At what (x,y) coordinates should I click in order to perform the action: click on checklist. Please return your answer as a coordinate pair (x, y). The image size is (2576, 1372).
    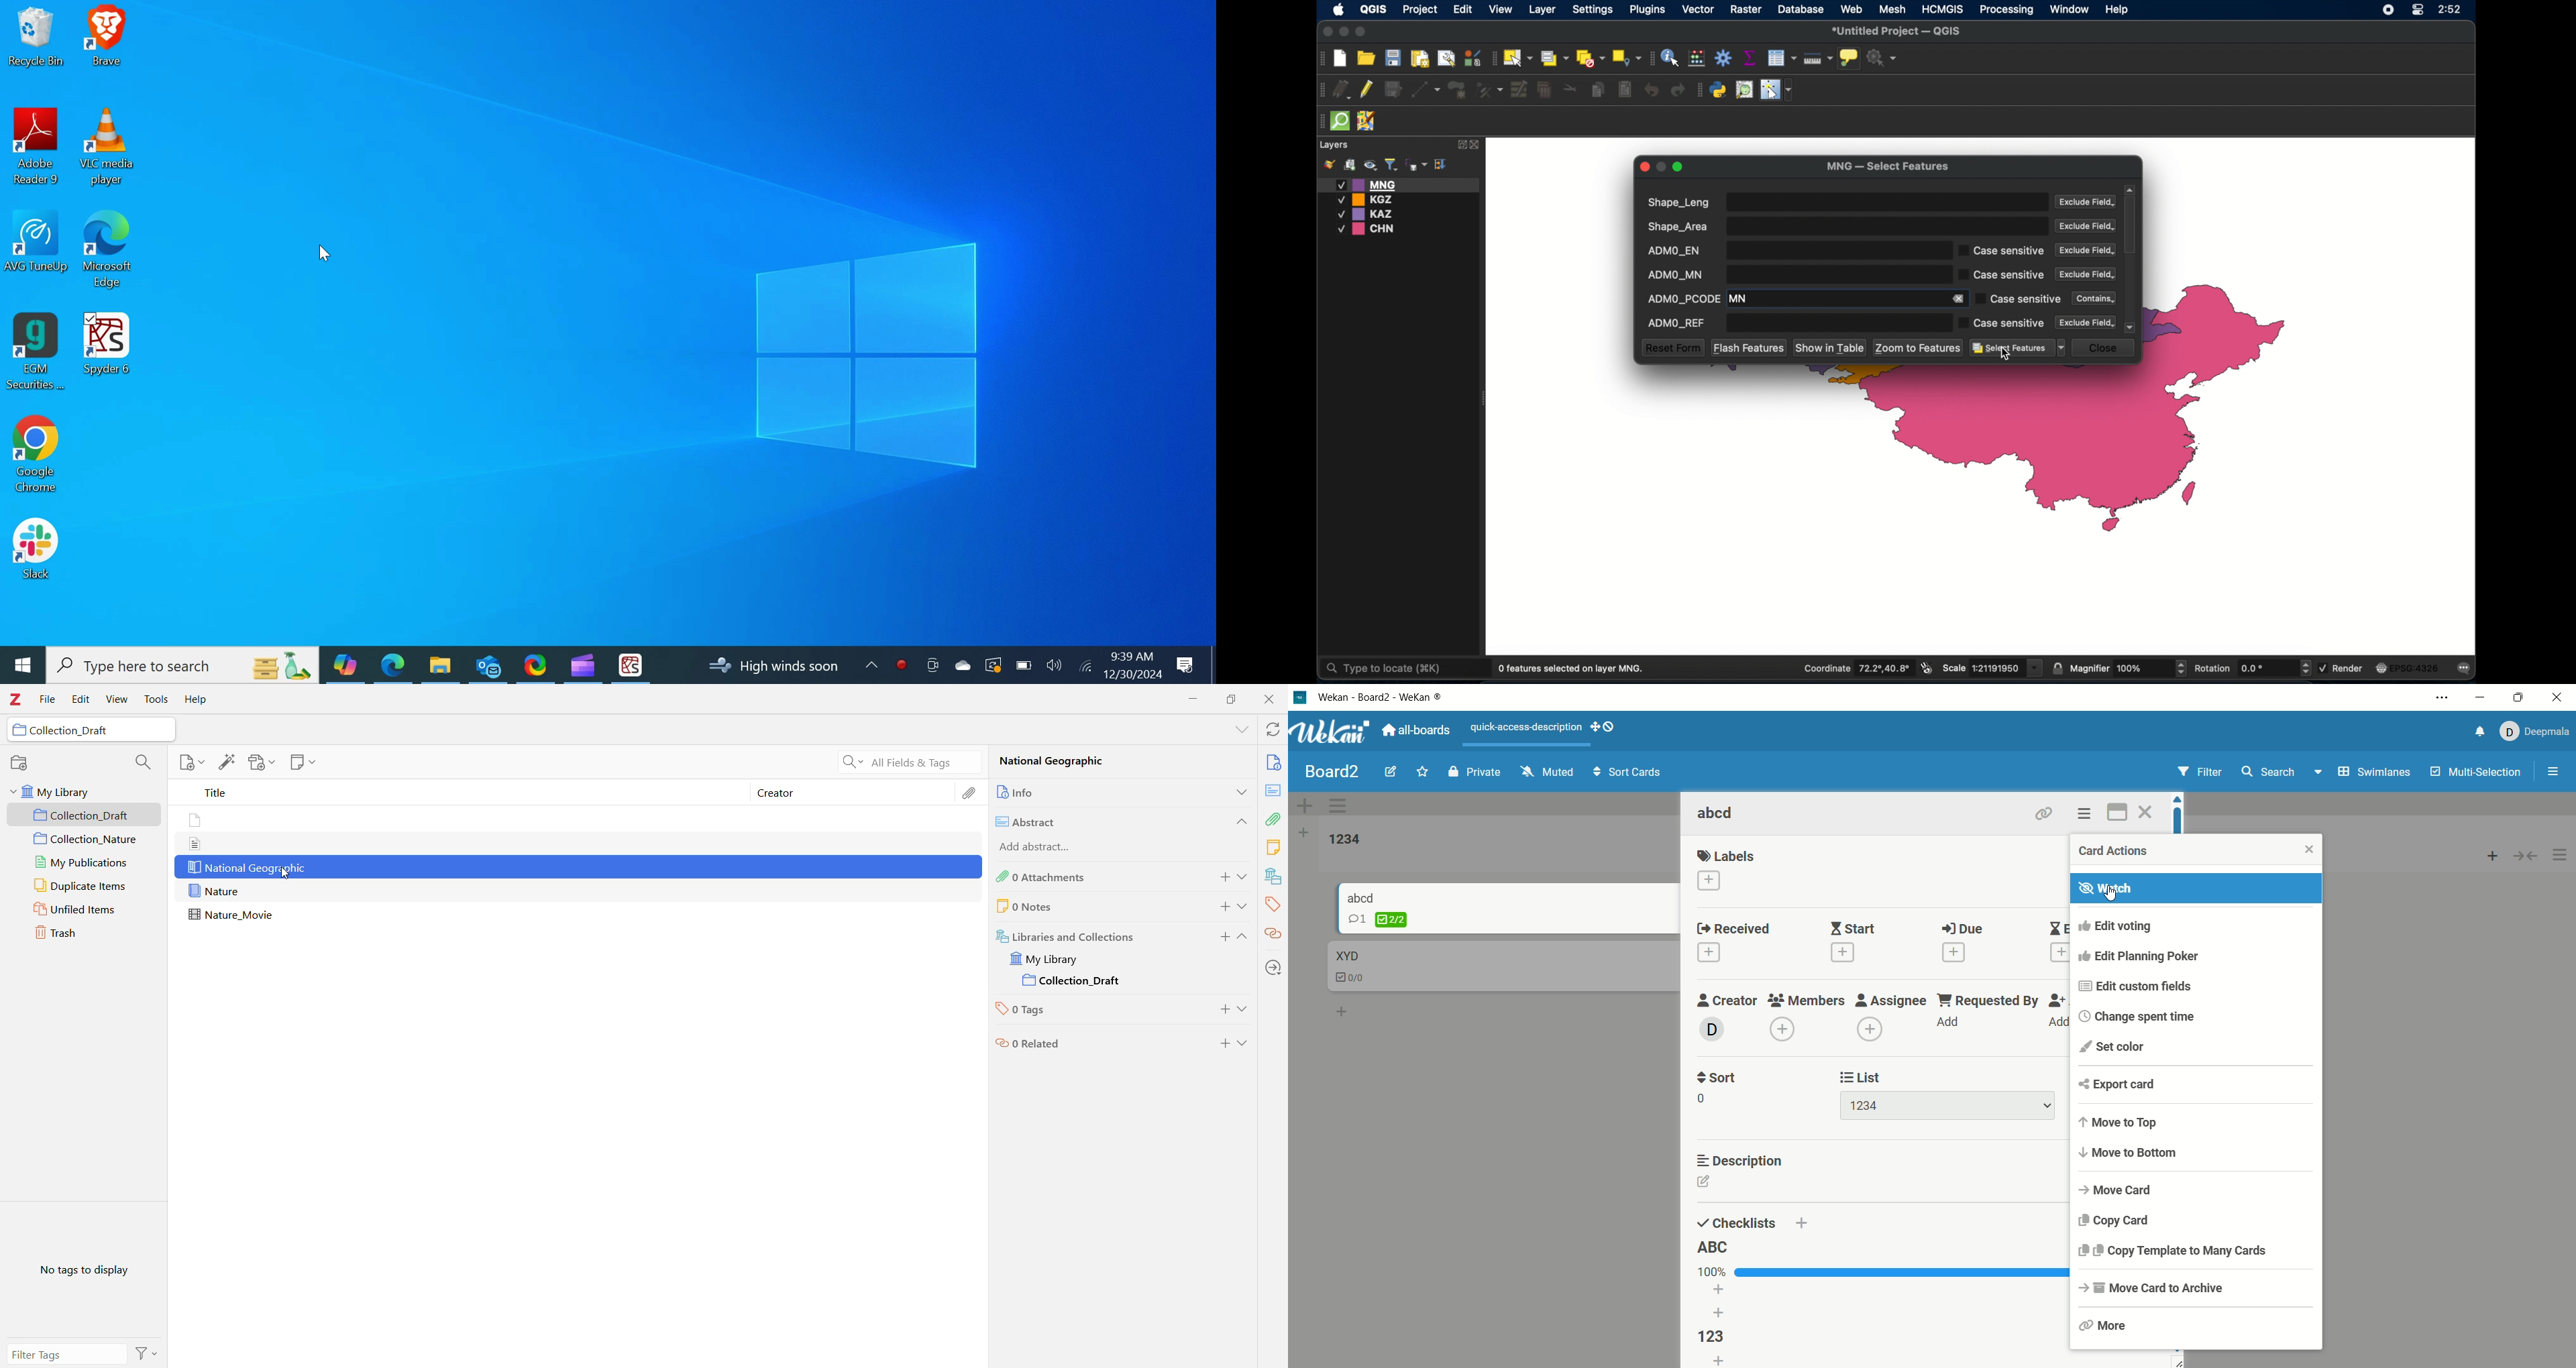
    Looking at the image, I should click on (1714, 1338).